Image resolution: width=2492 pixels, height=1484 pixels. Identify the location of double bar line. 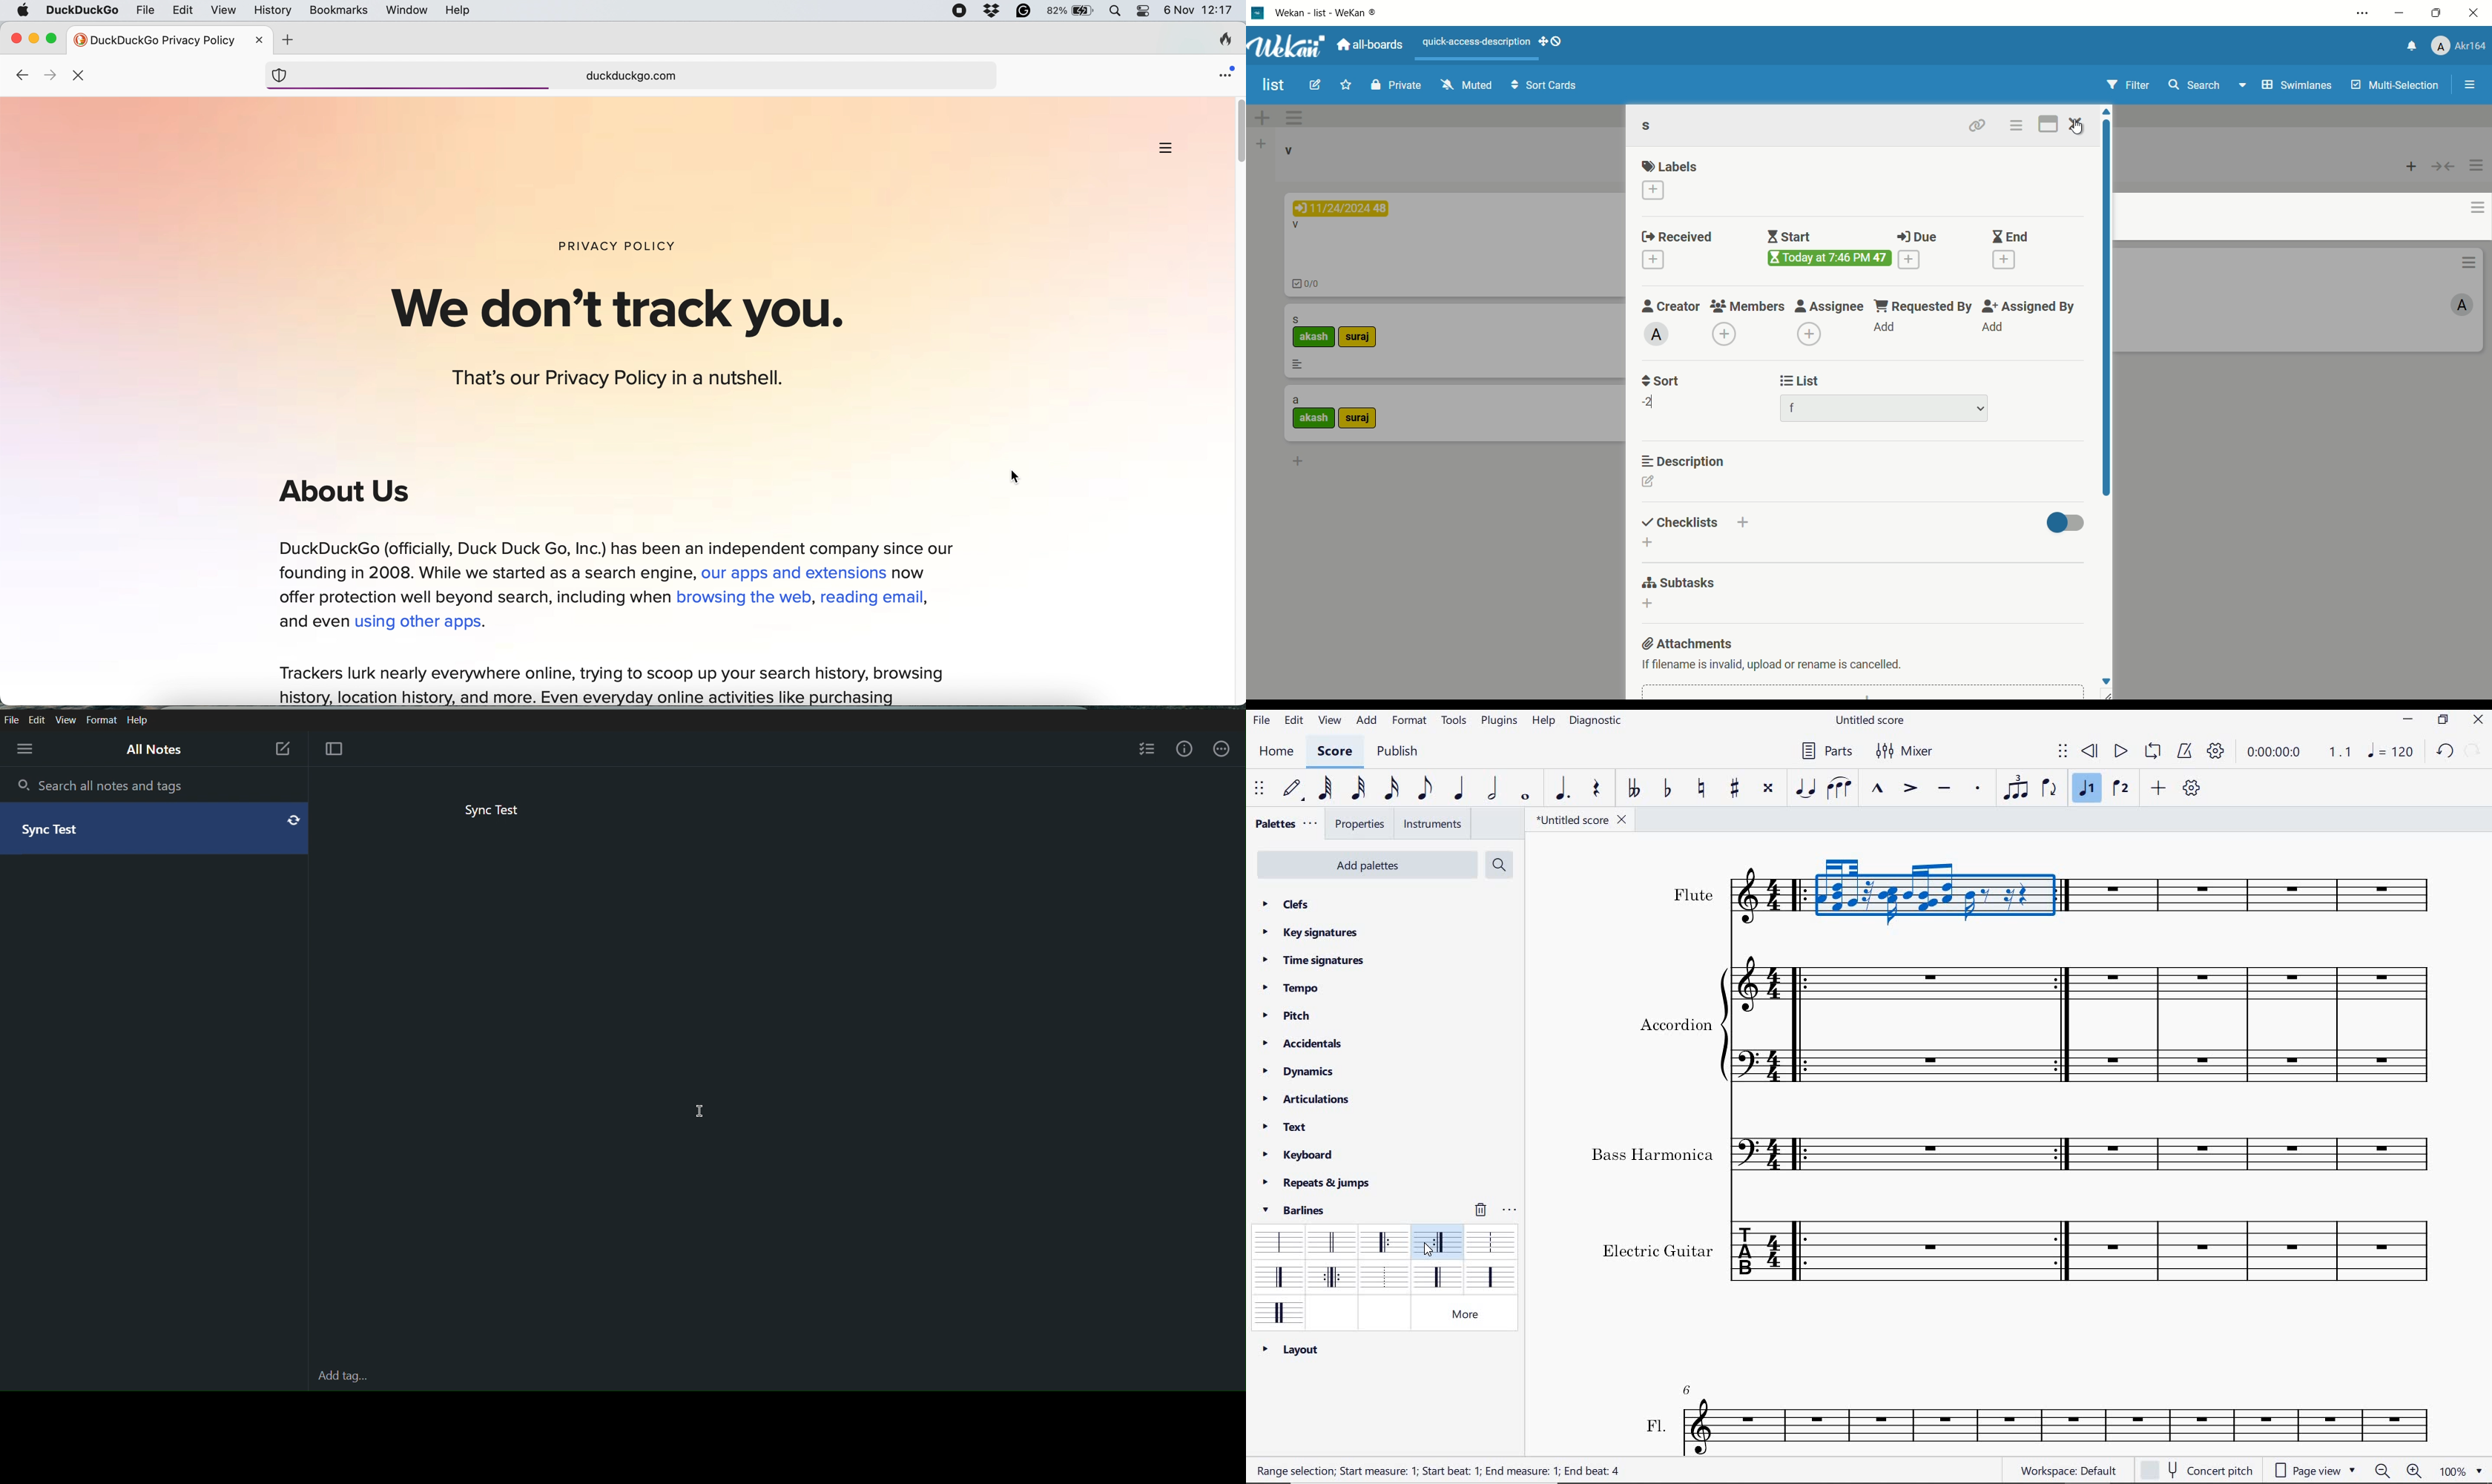
(1331, 1241).